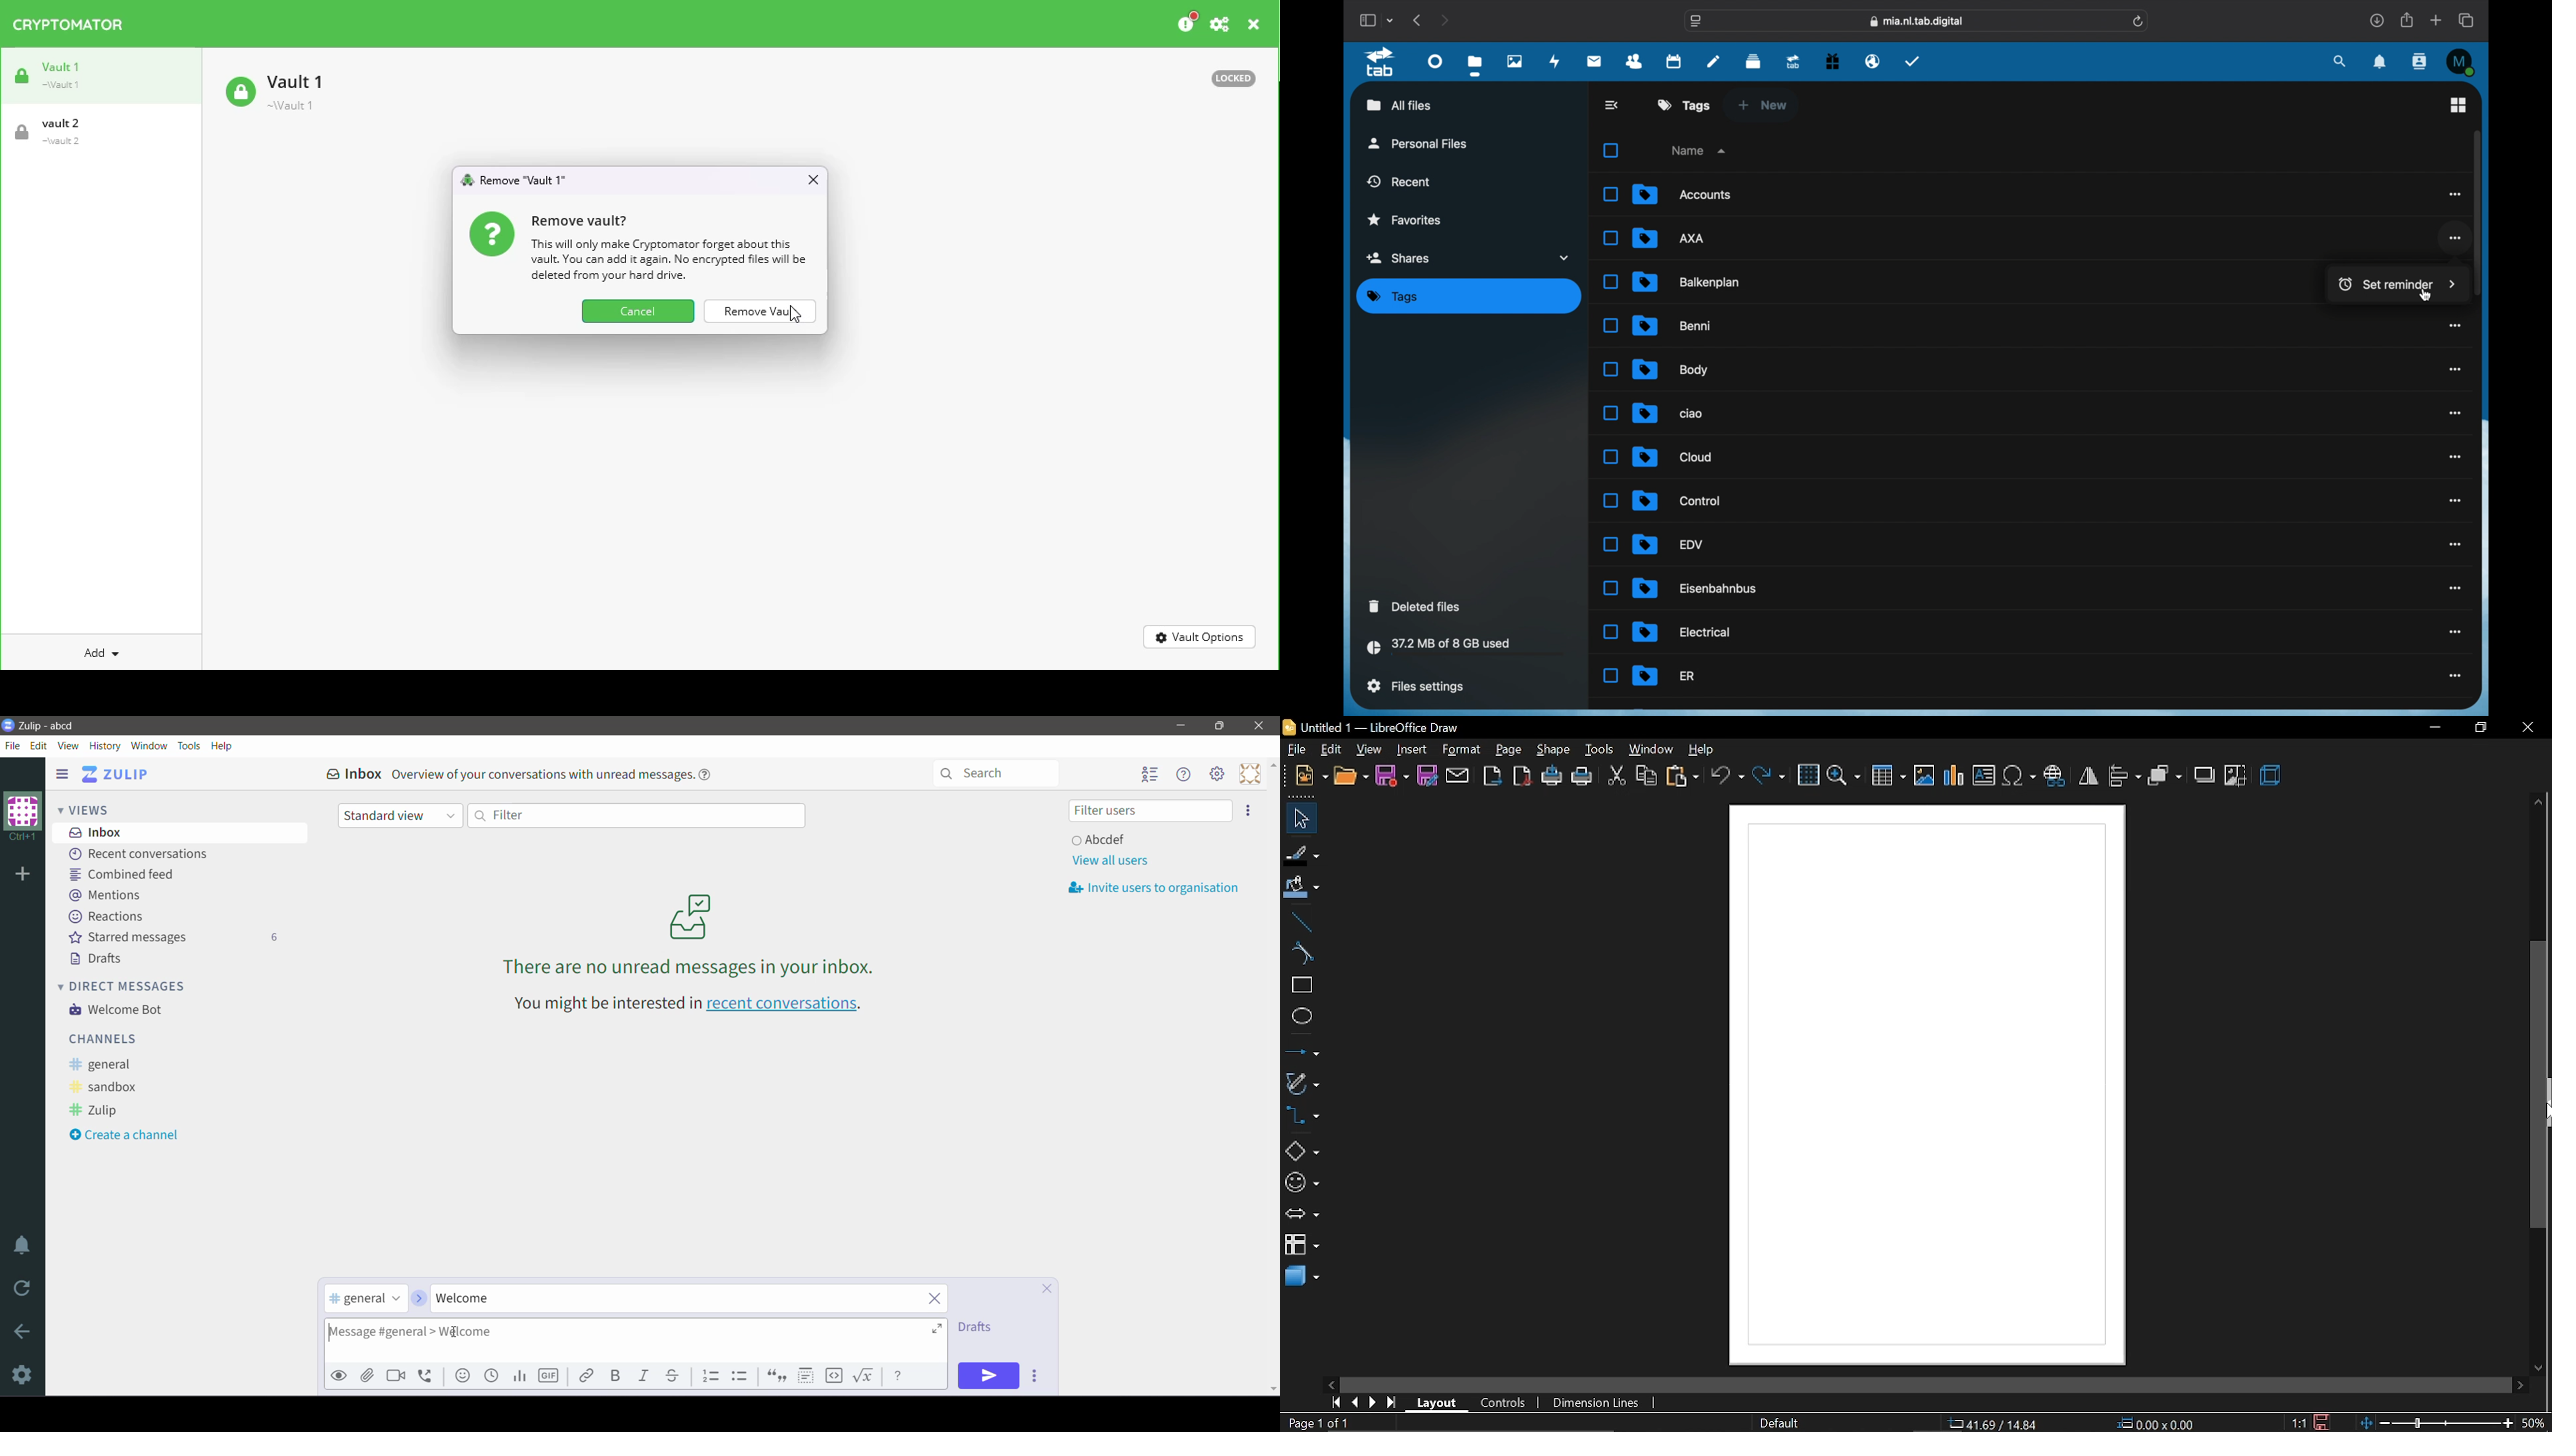 This screenshot has width=2576, height=1456. What do you see at coordinates (2541, 803) in the screenshot?
I see `move up` at bounding box center [2541, 803].